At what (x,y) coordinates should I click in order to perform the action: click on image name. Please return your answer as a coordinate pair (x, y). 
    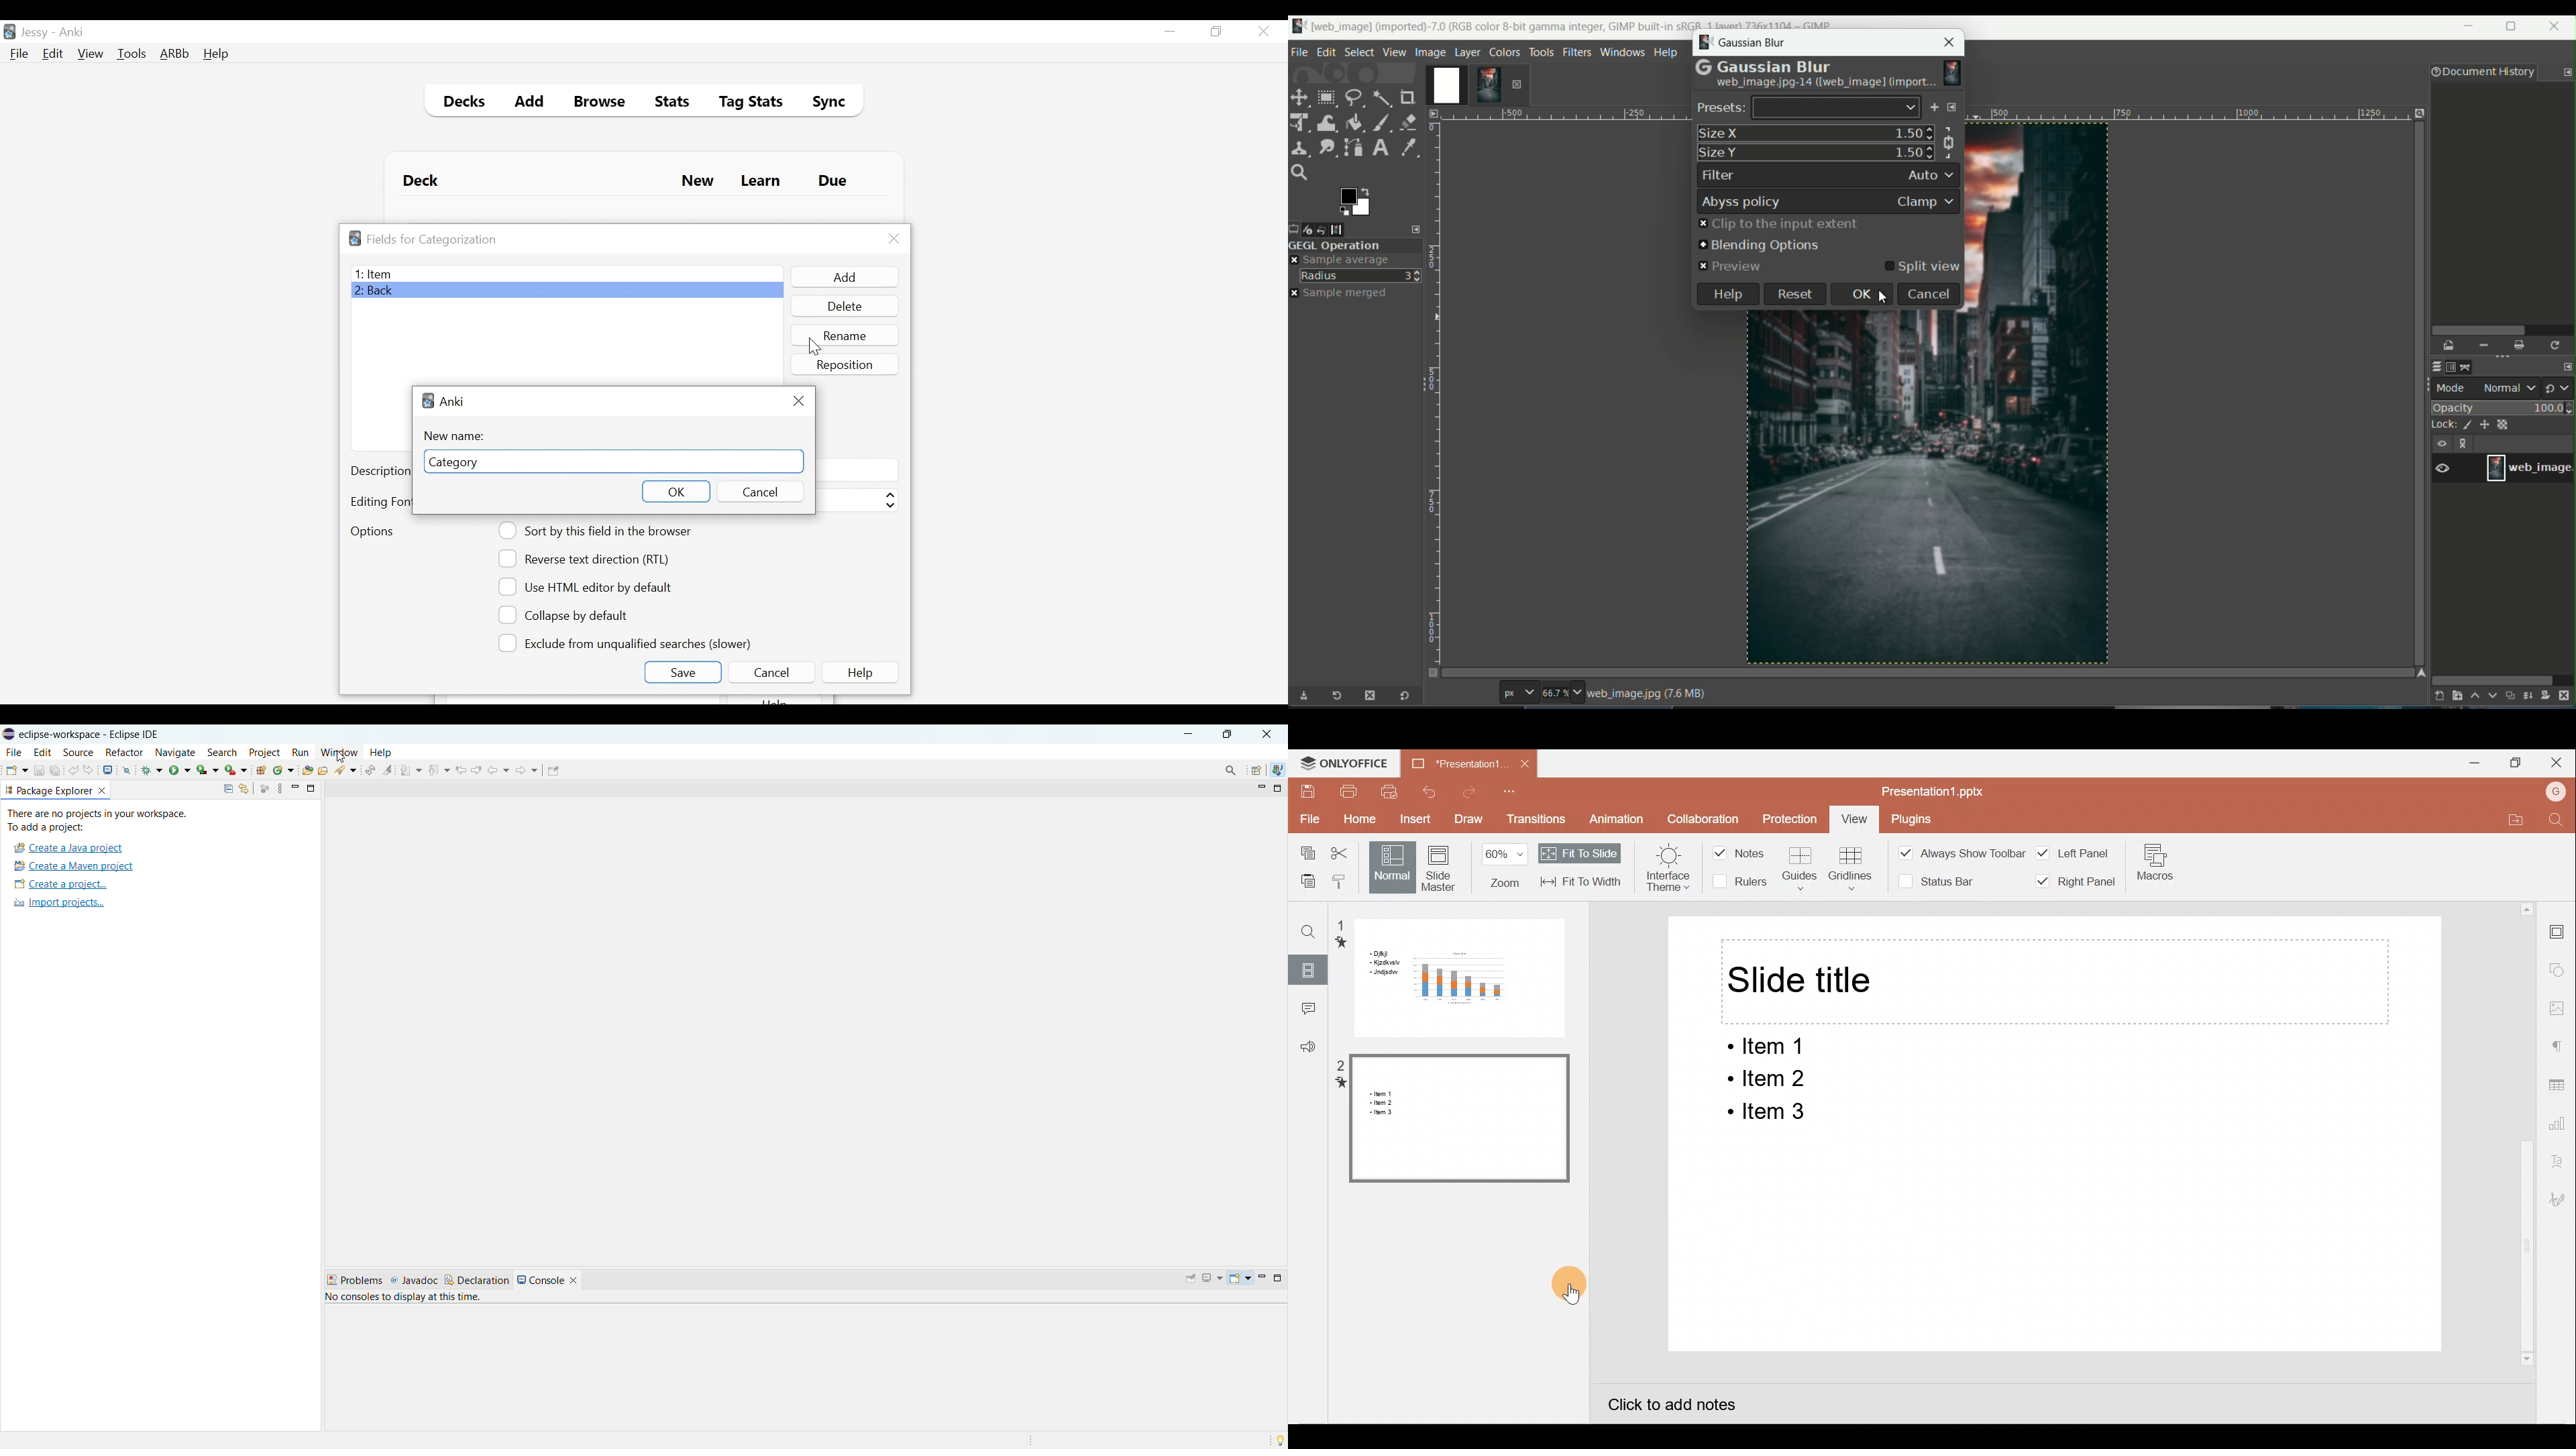
    Looking at the image, I should click on (2529, 468).